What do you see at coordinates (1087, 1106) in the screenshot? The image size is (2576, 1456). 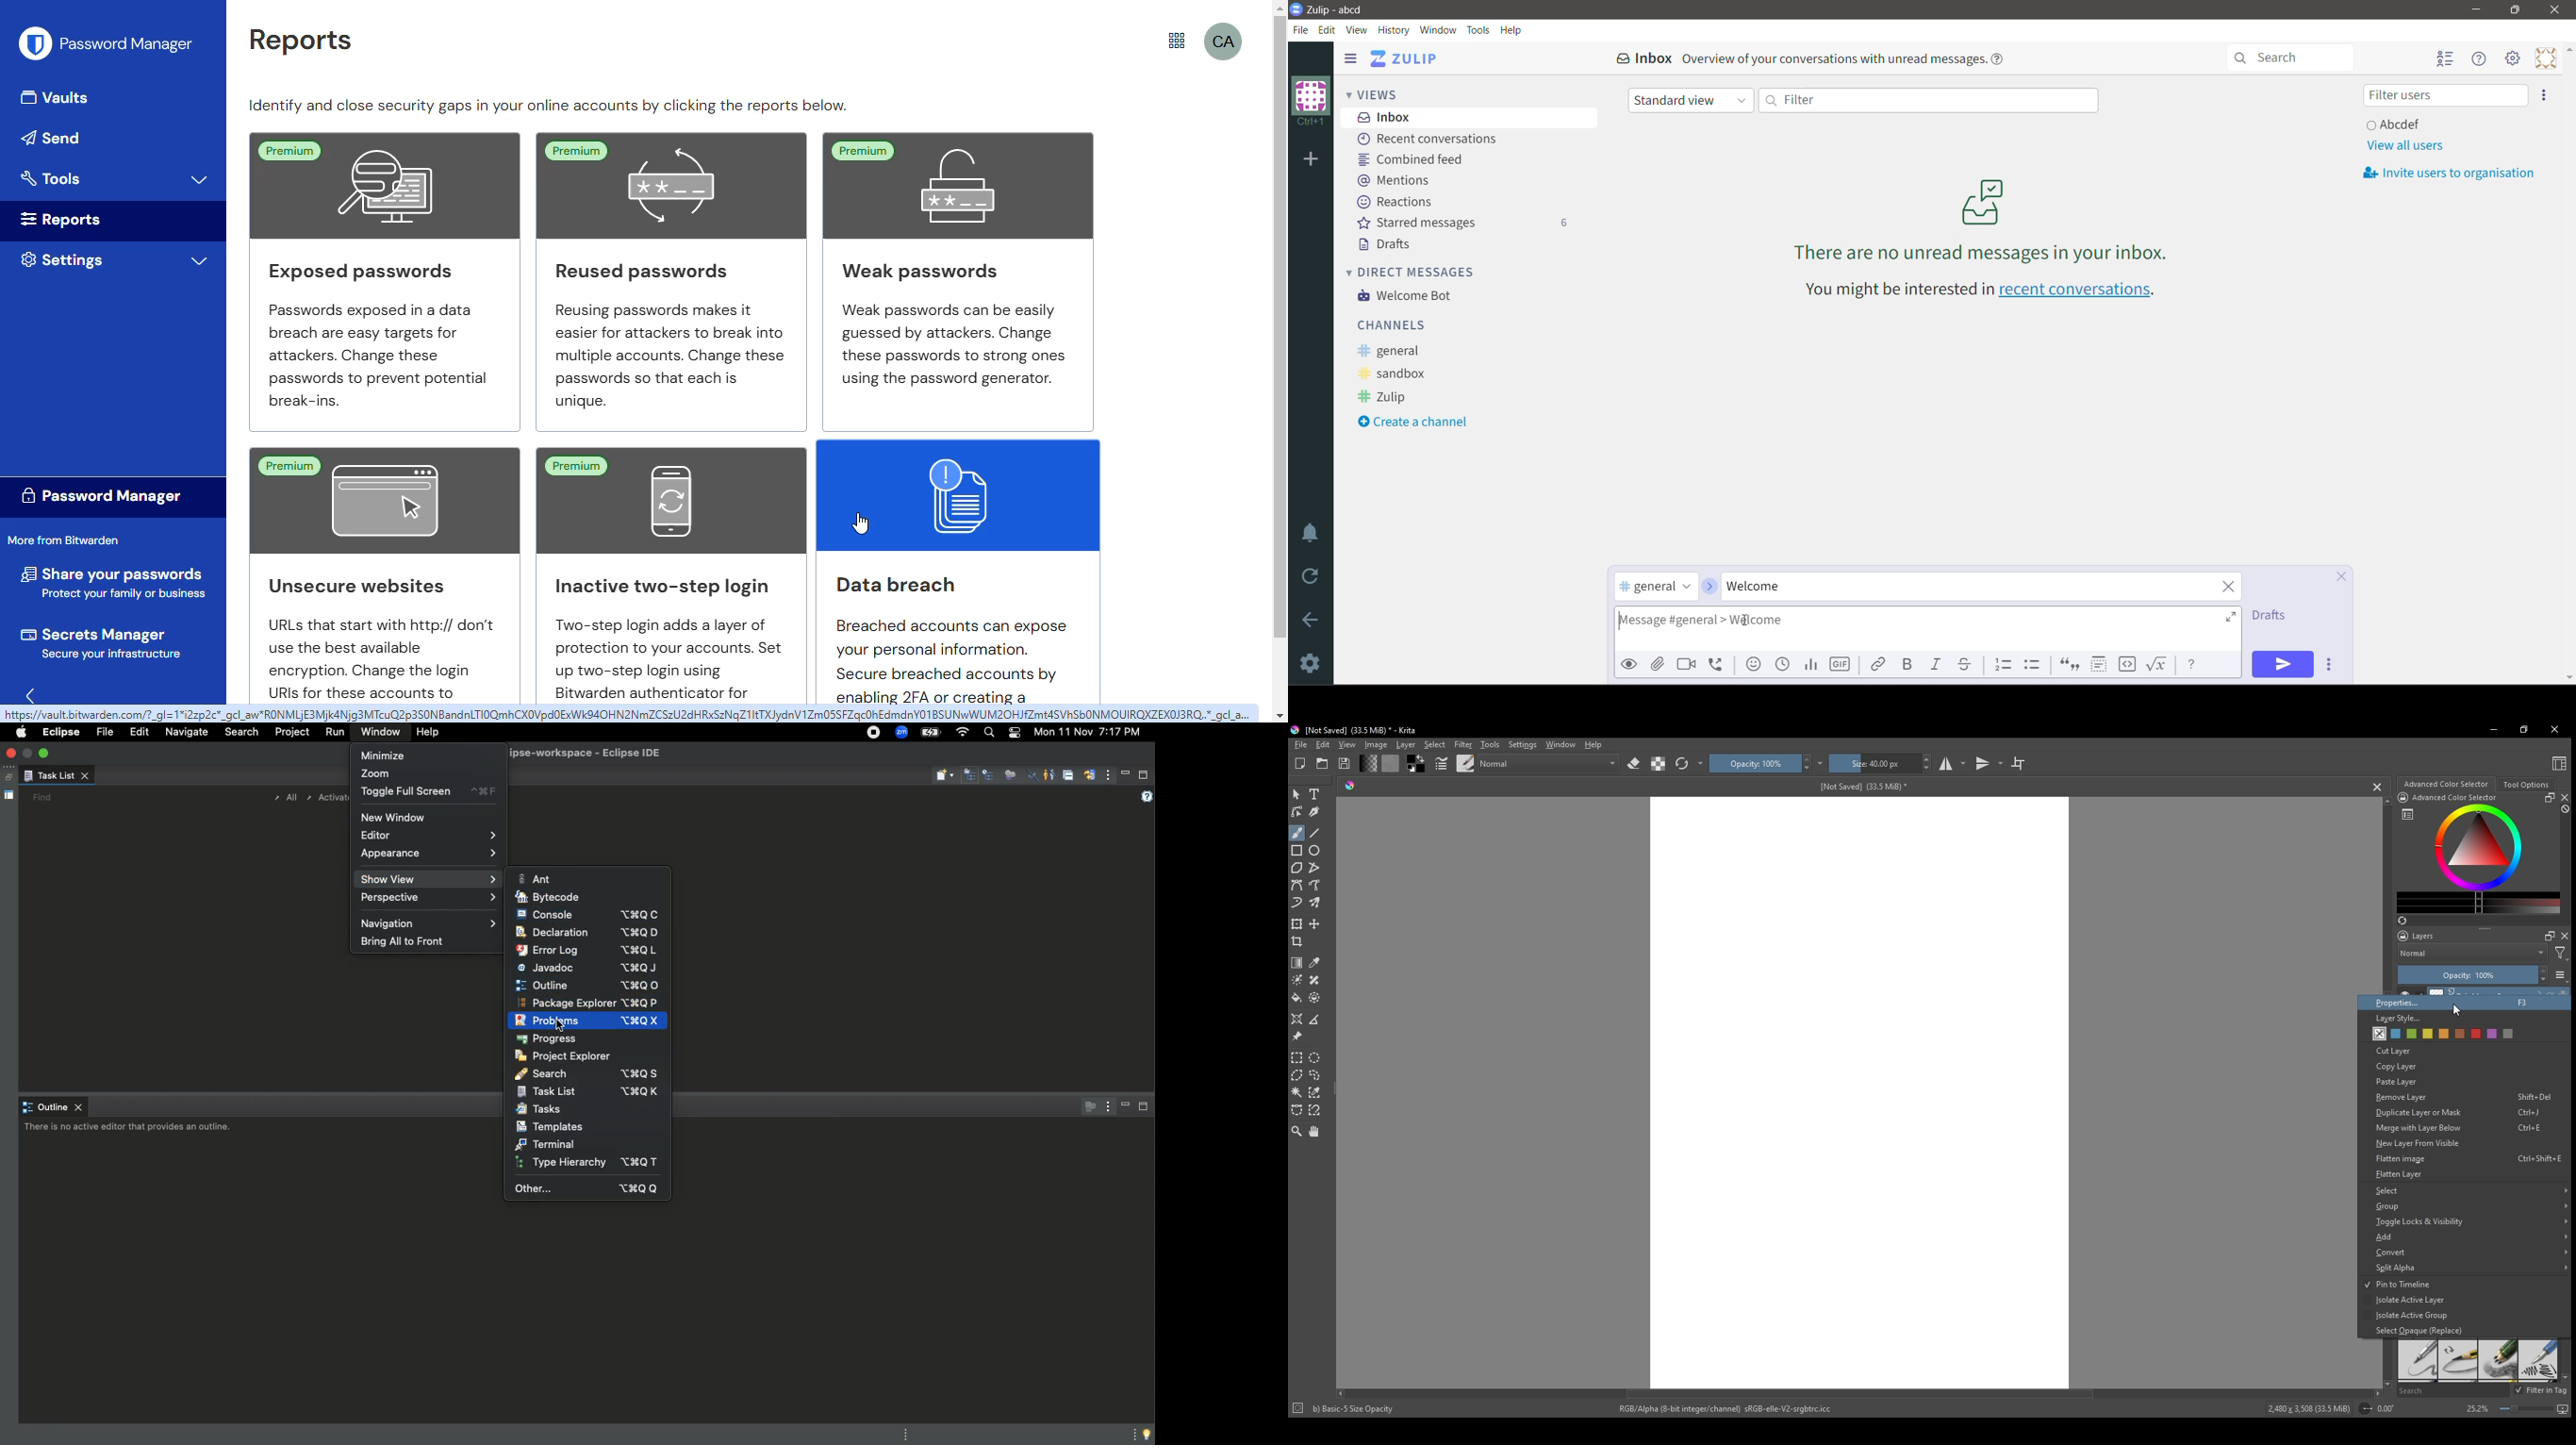 I see `Focus on active tasks` at bounding box center [1087, 1106].